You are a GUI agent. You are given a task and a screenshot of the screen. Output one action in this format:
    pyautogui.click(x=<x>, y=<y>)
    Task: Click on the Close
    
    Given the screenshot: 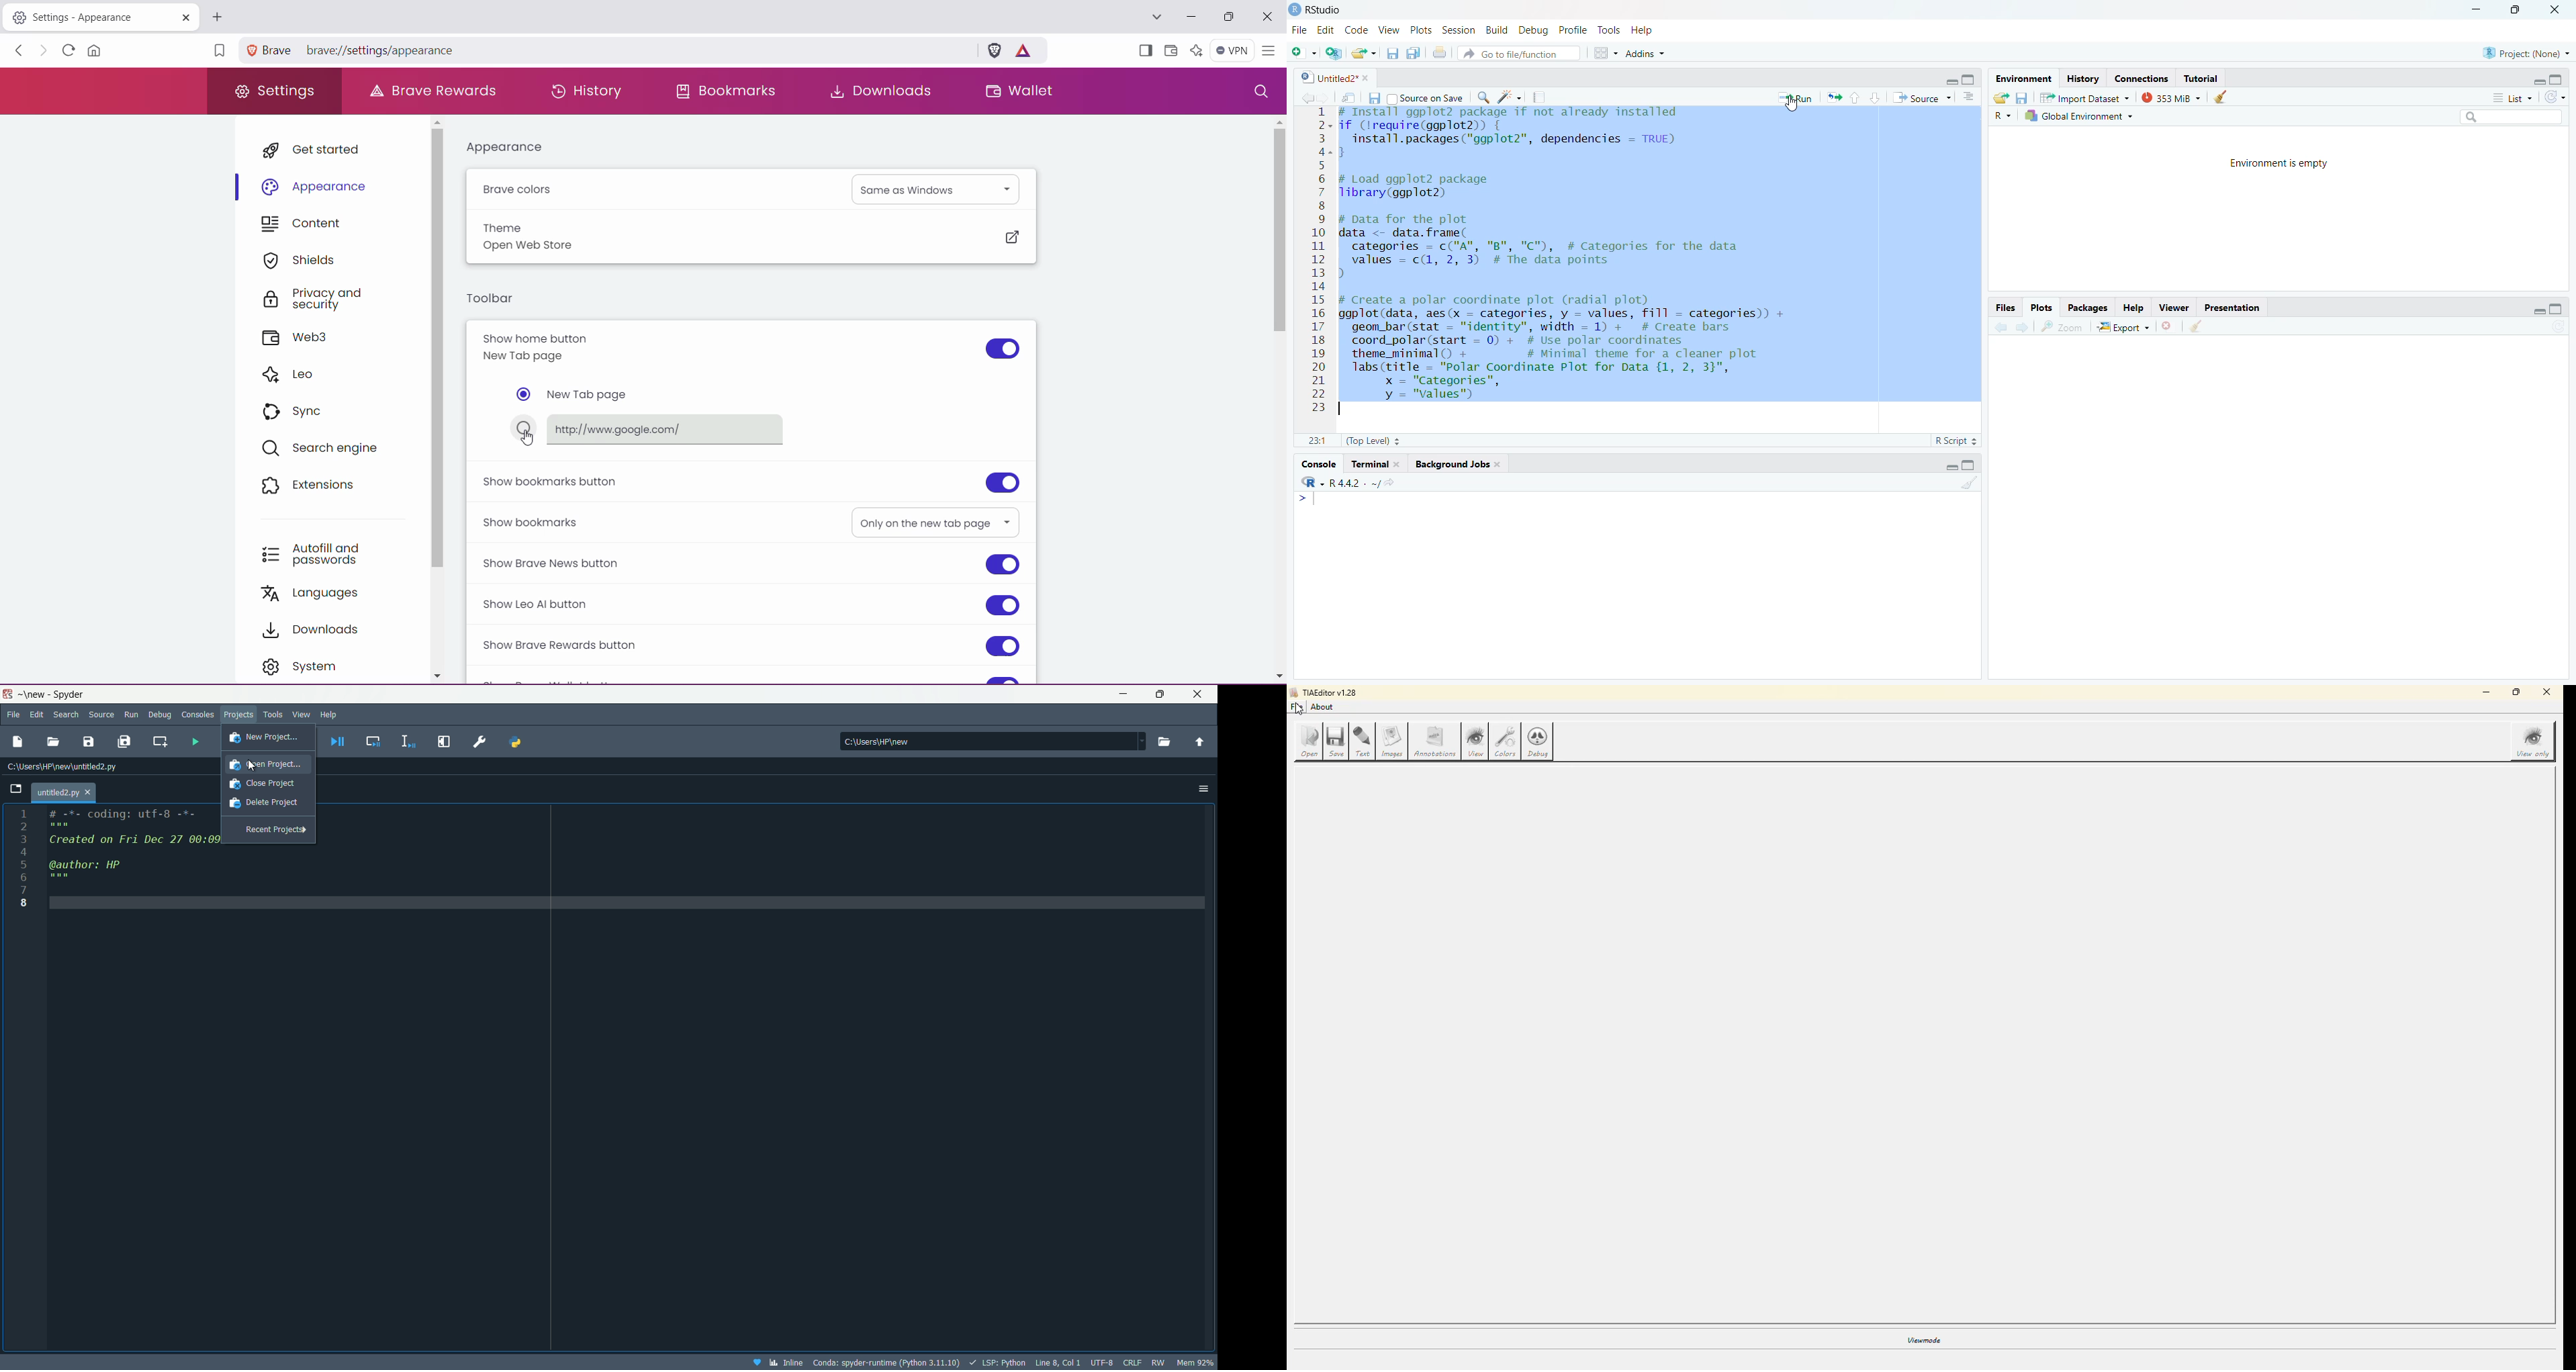 What is the action you would take?
    pyautogui.click(x=1267, y=17)
    